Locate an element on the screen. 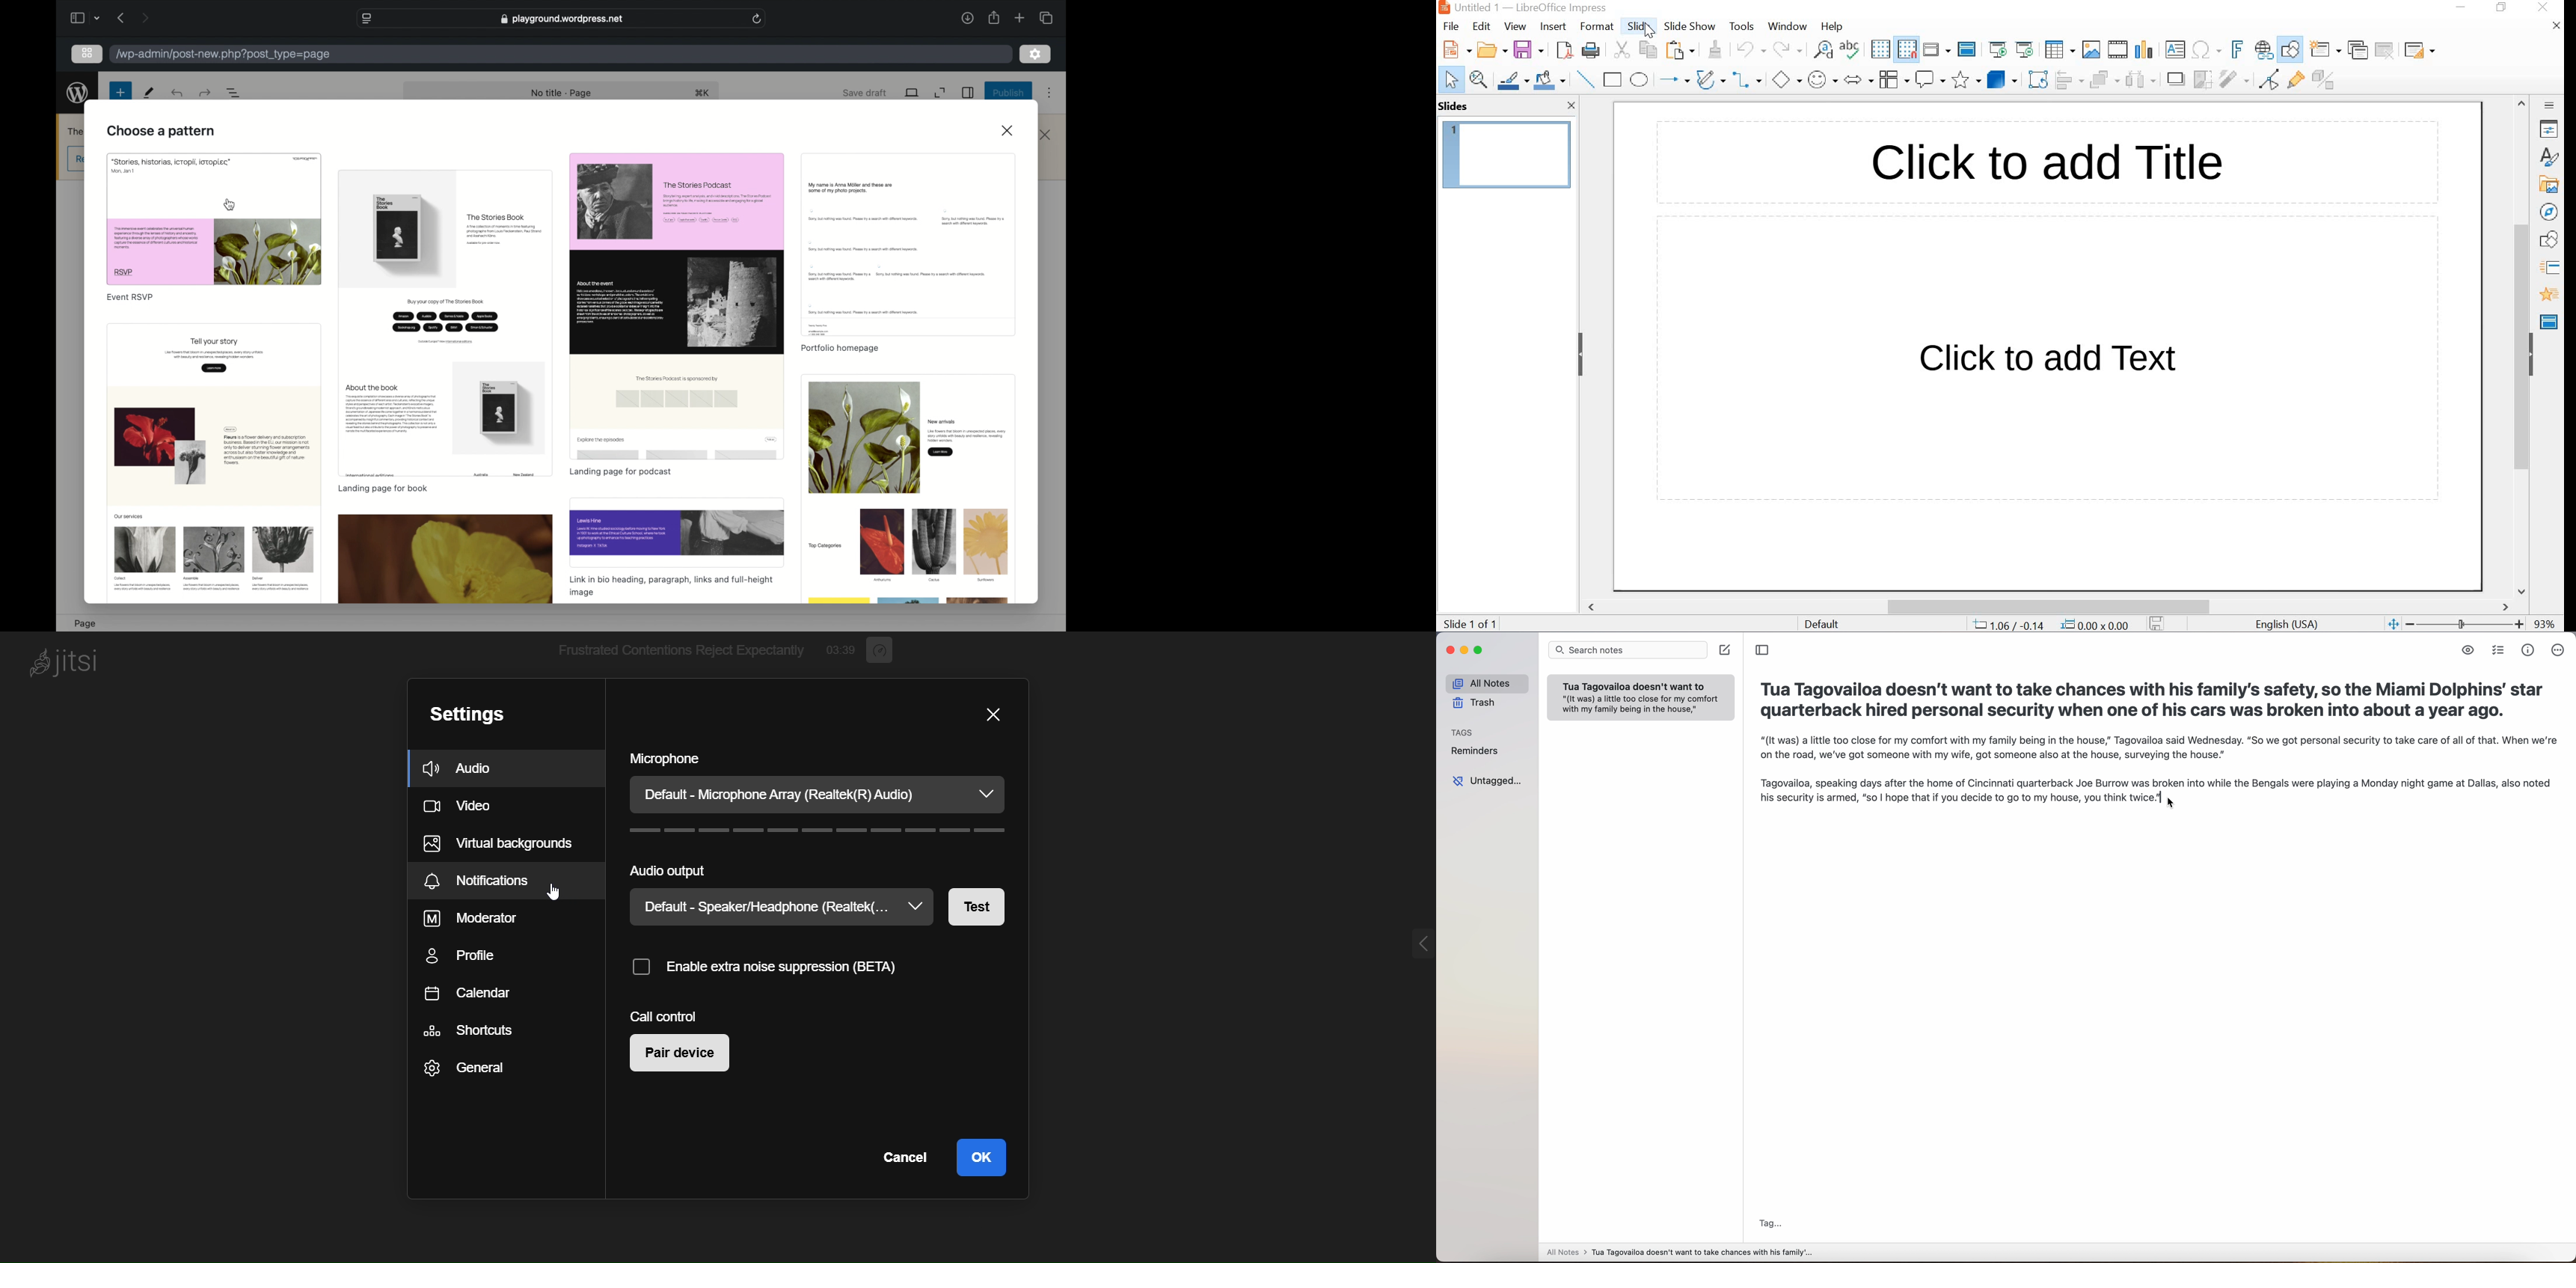 The height and width of the screenshot is (1288, 2576). view is located at coordinates (912, 92).